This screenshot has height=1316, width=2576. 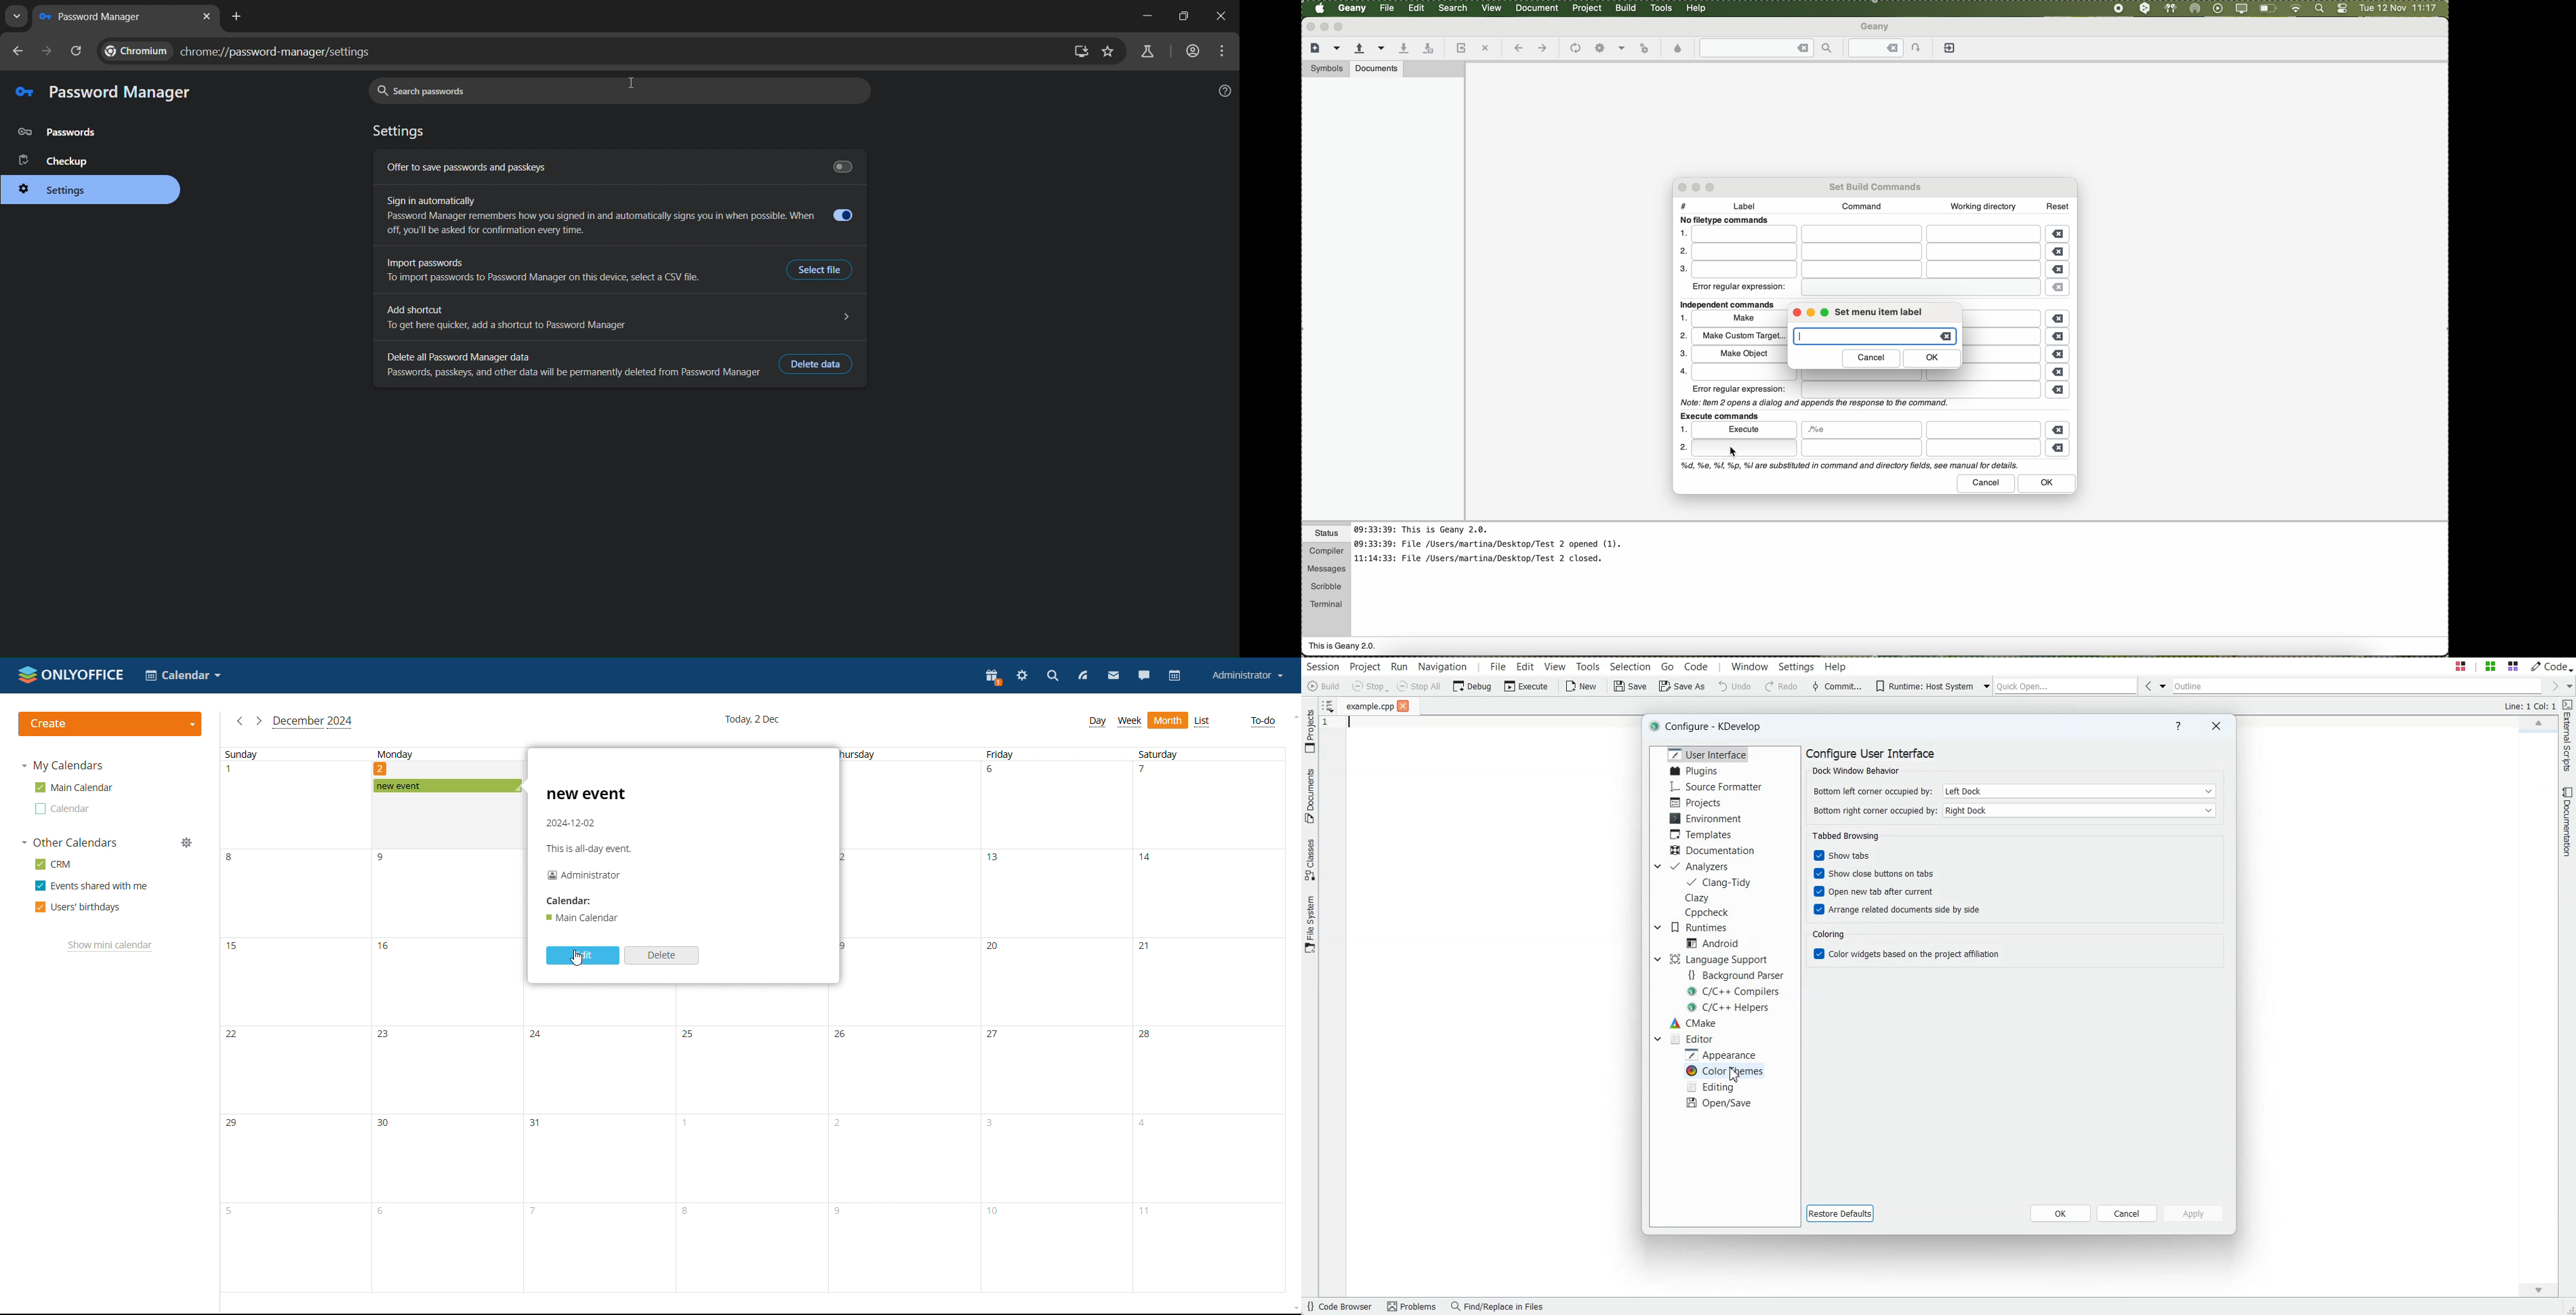 What do you see at coordinates (110, 946) in the screenshot?
I see `show mini calendar` at bounding box center [110, 946].